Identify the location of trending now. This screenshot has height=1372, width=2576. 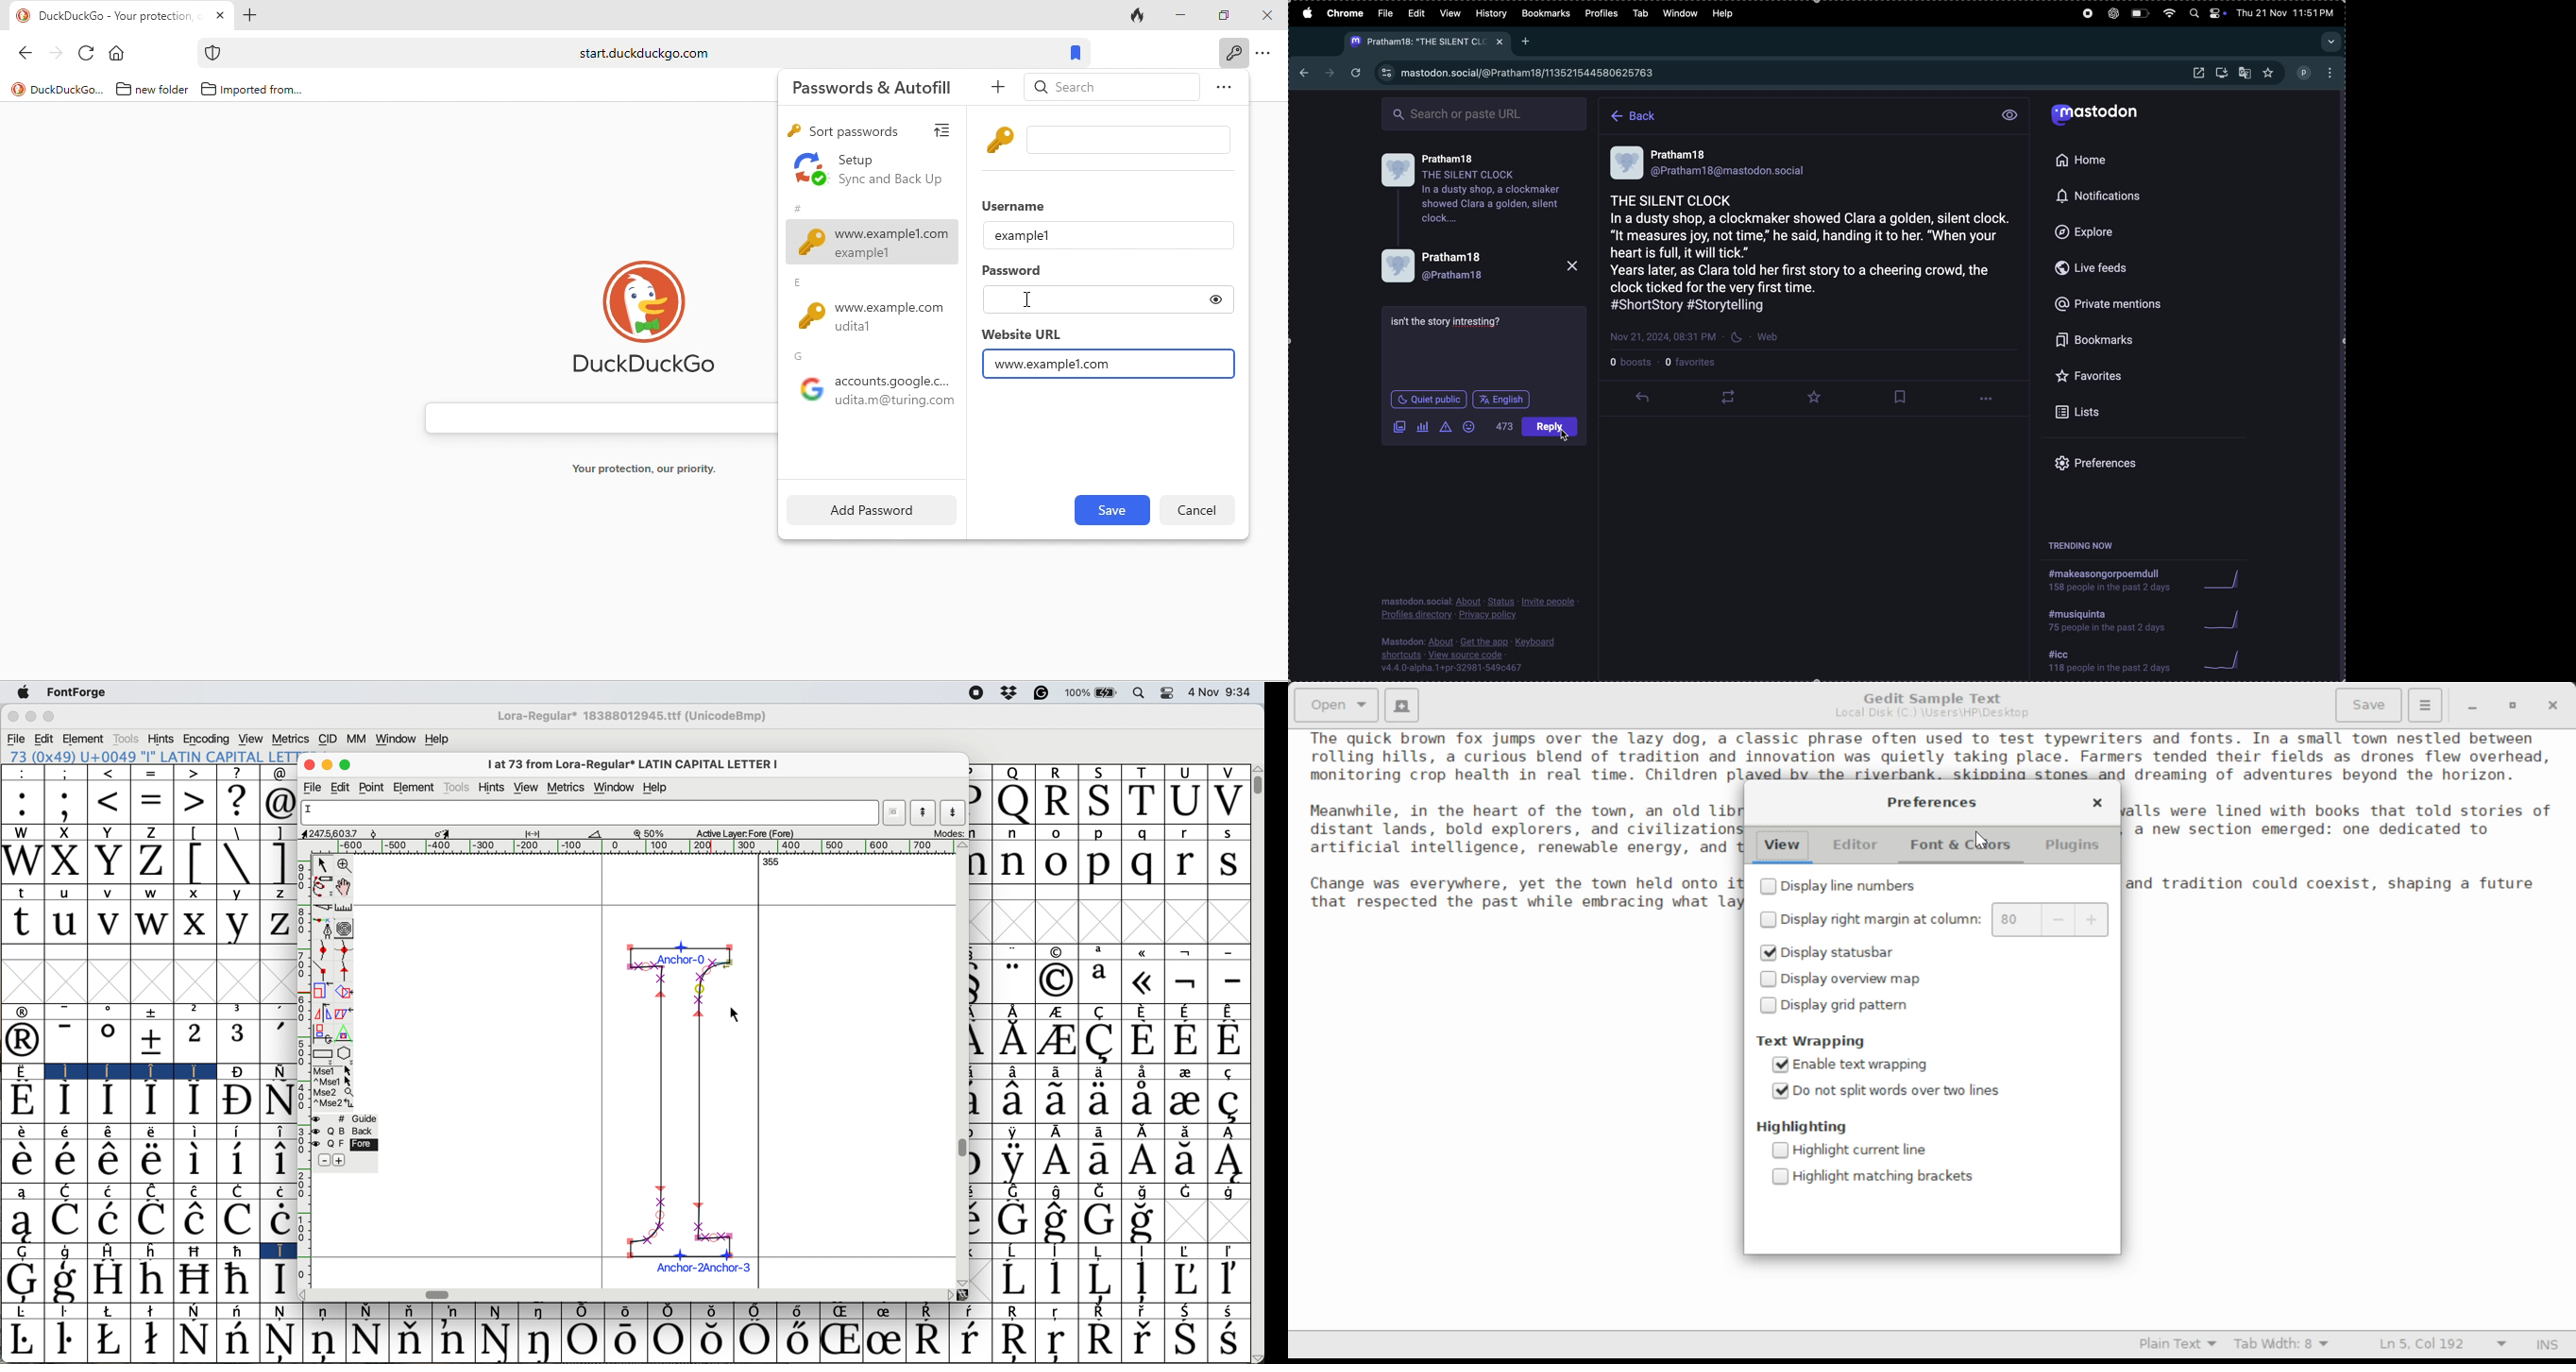
(2086, 545).